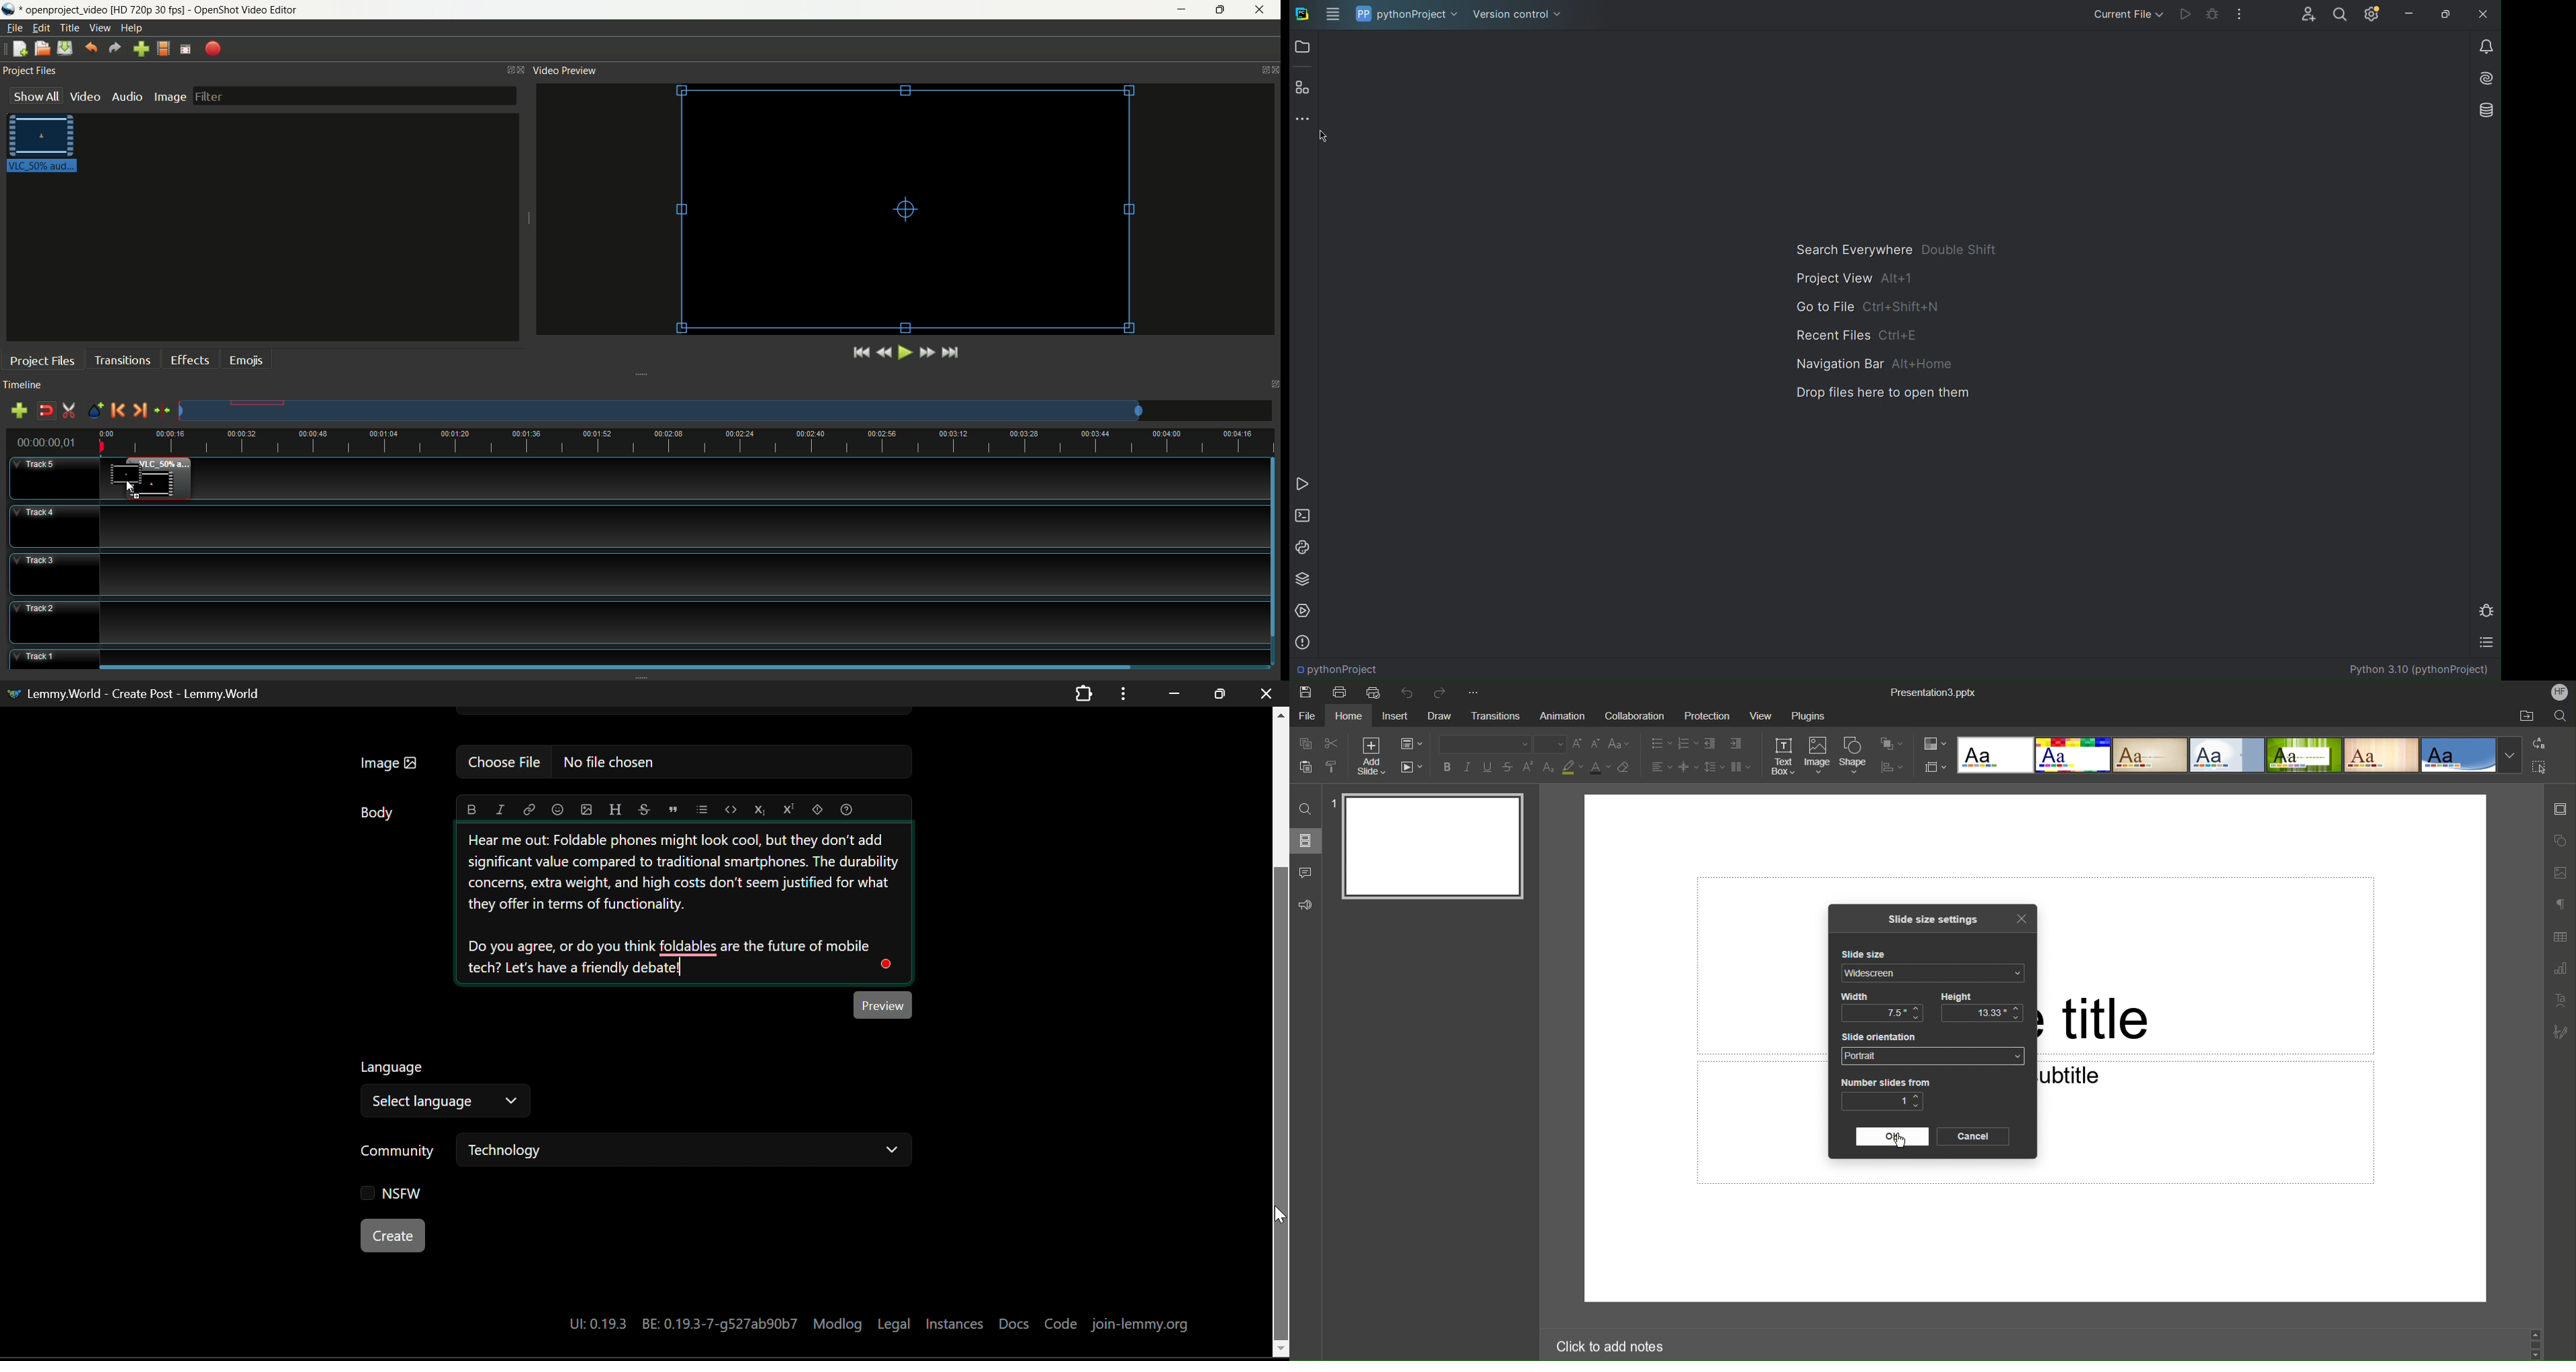 The image size is (2576, 1372). Describe the element at coordinates (1709, 717) in the screenshot. I see `Protection` at that location.